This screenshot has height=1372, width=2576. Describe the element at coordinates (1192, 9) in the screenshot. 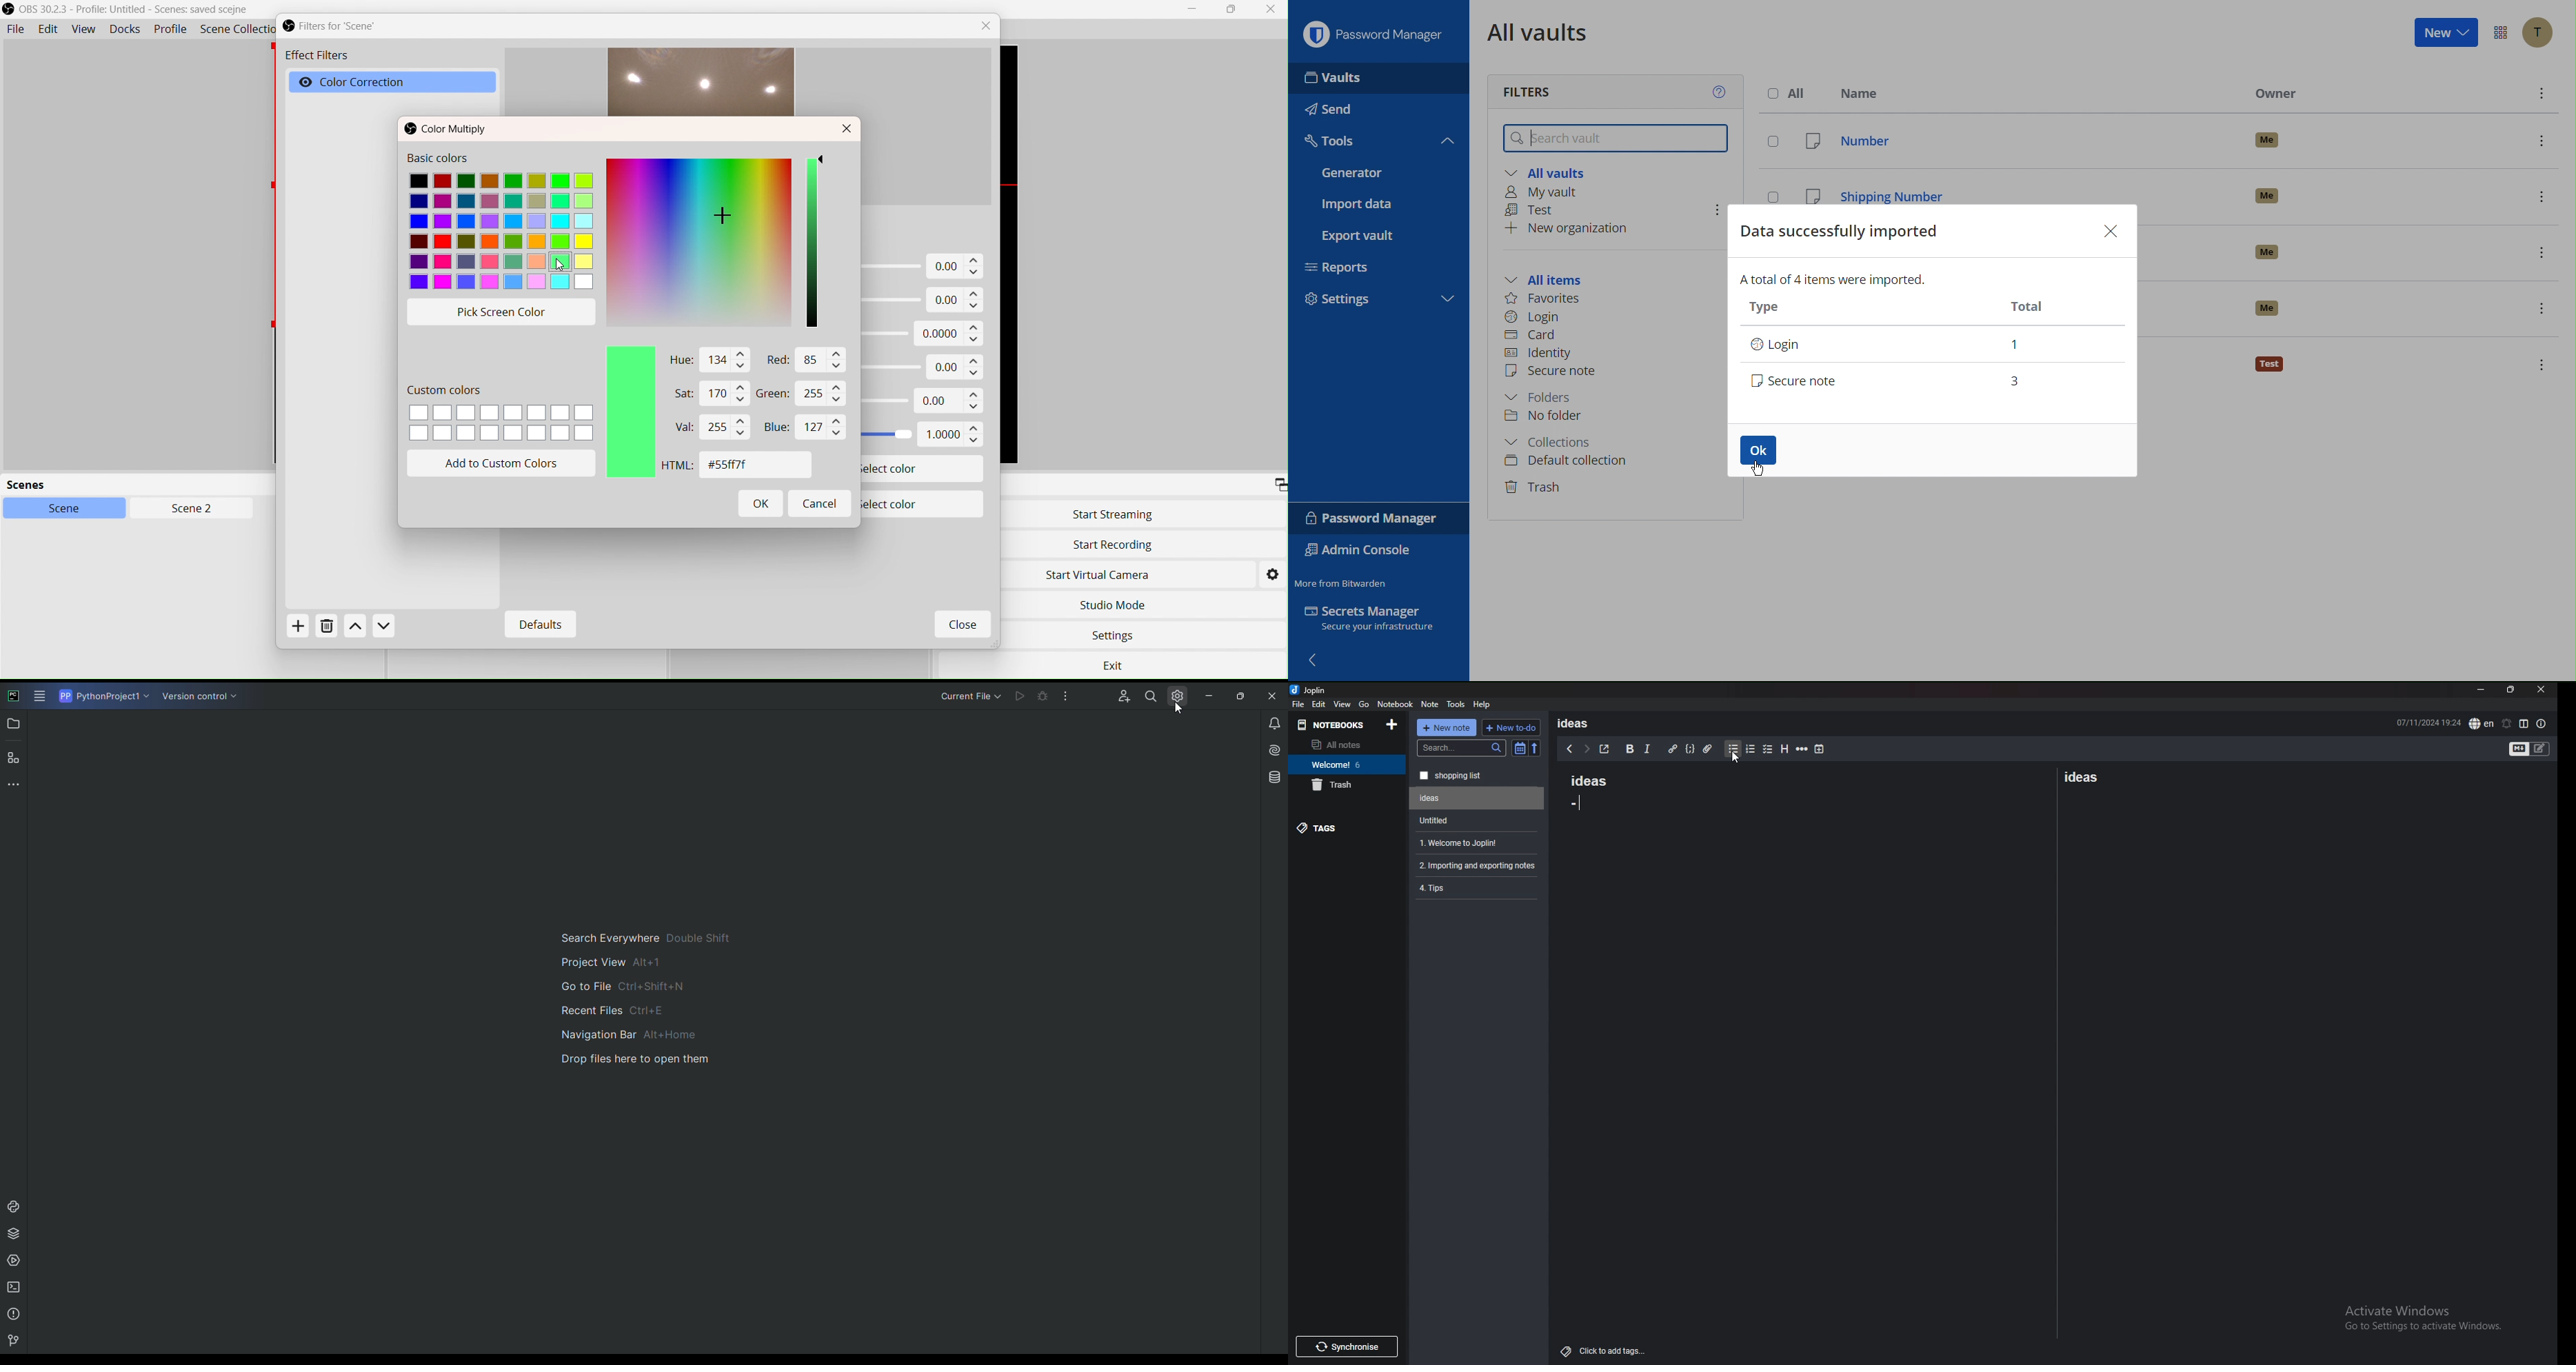

I see `Minimize` at that location.